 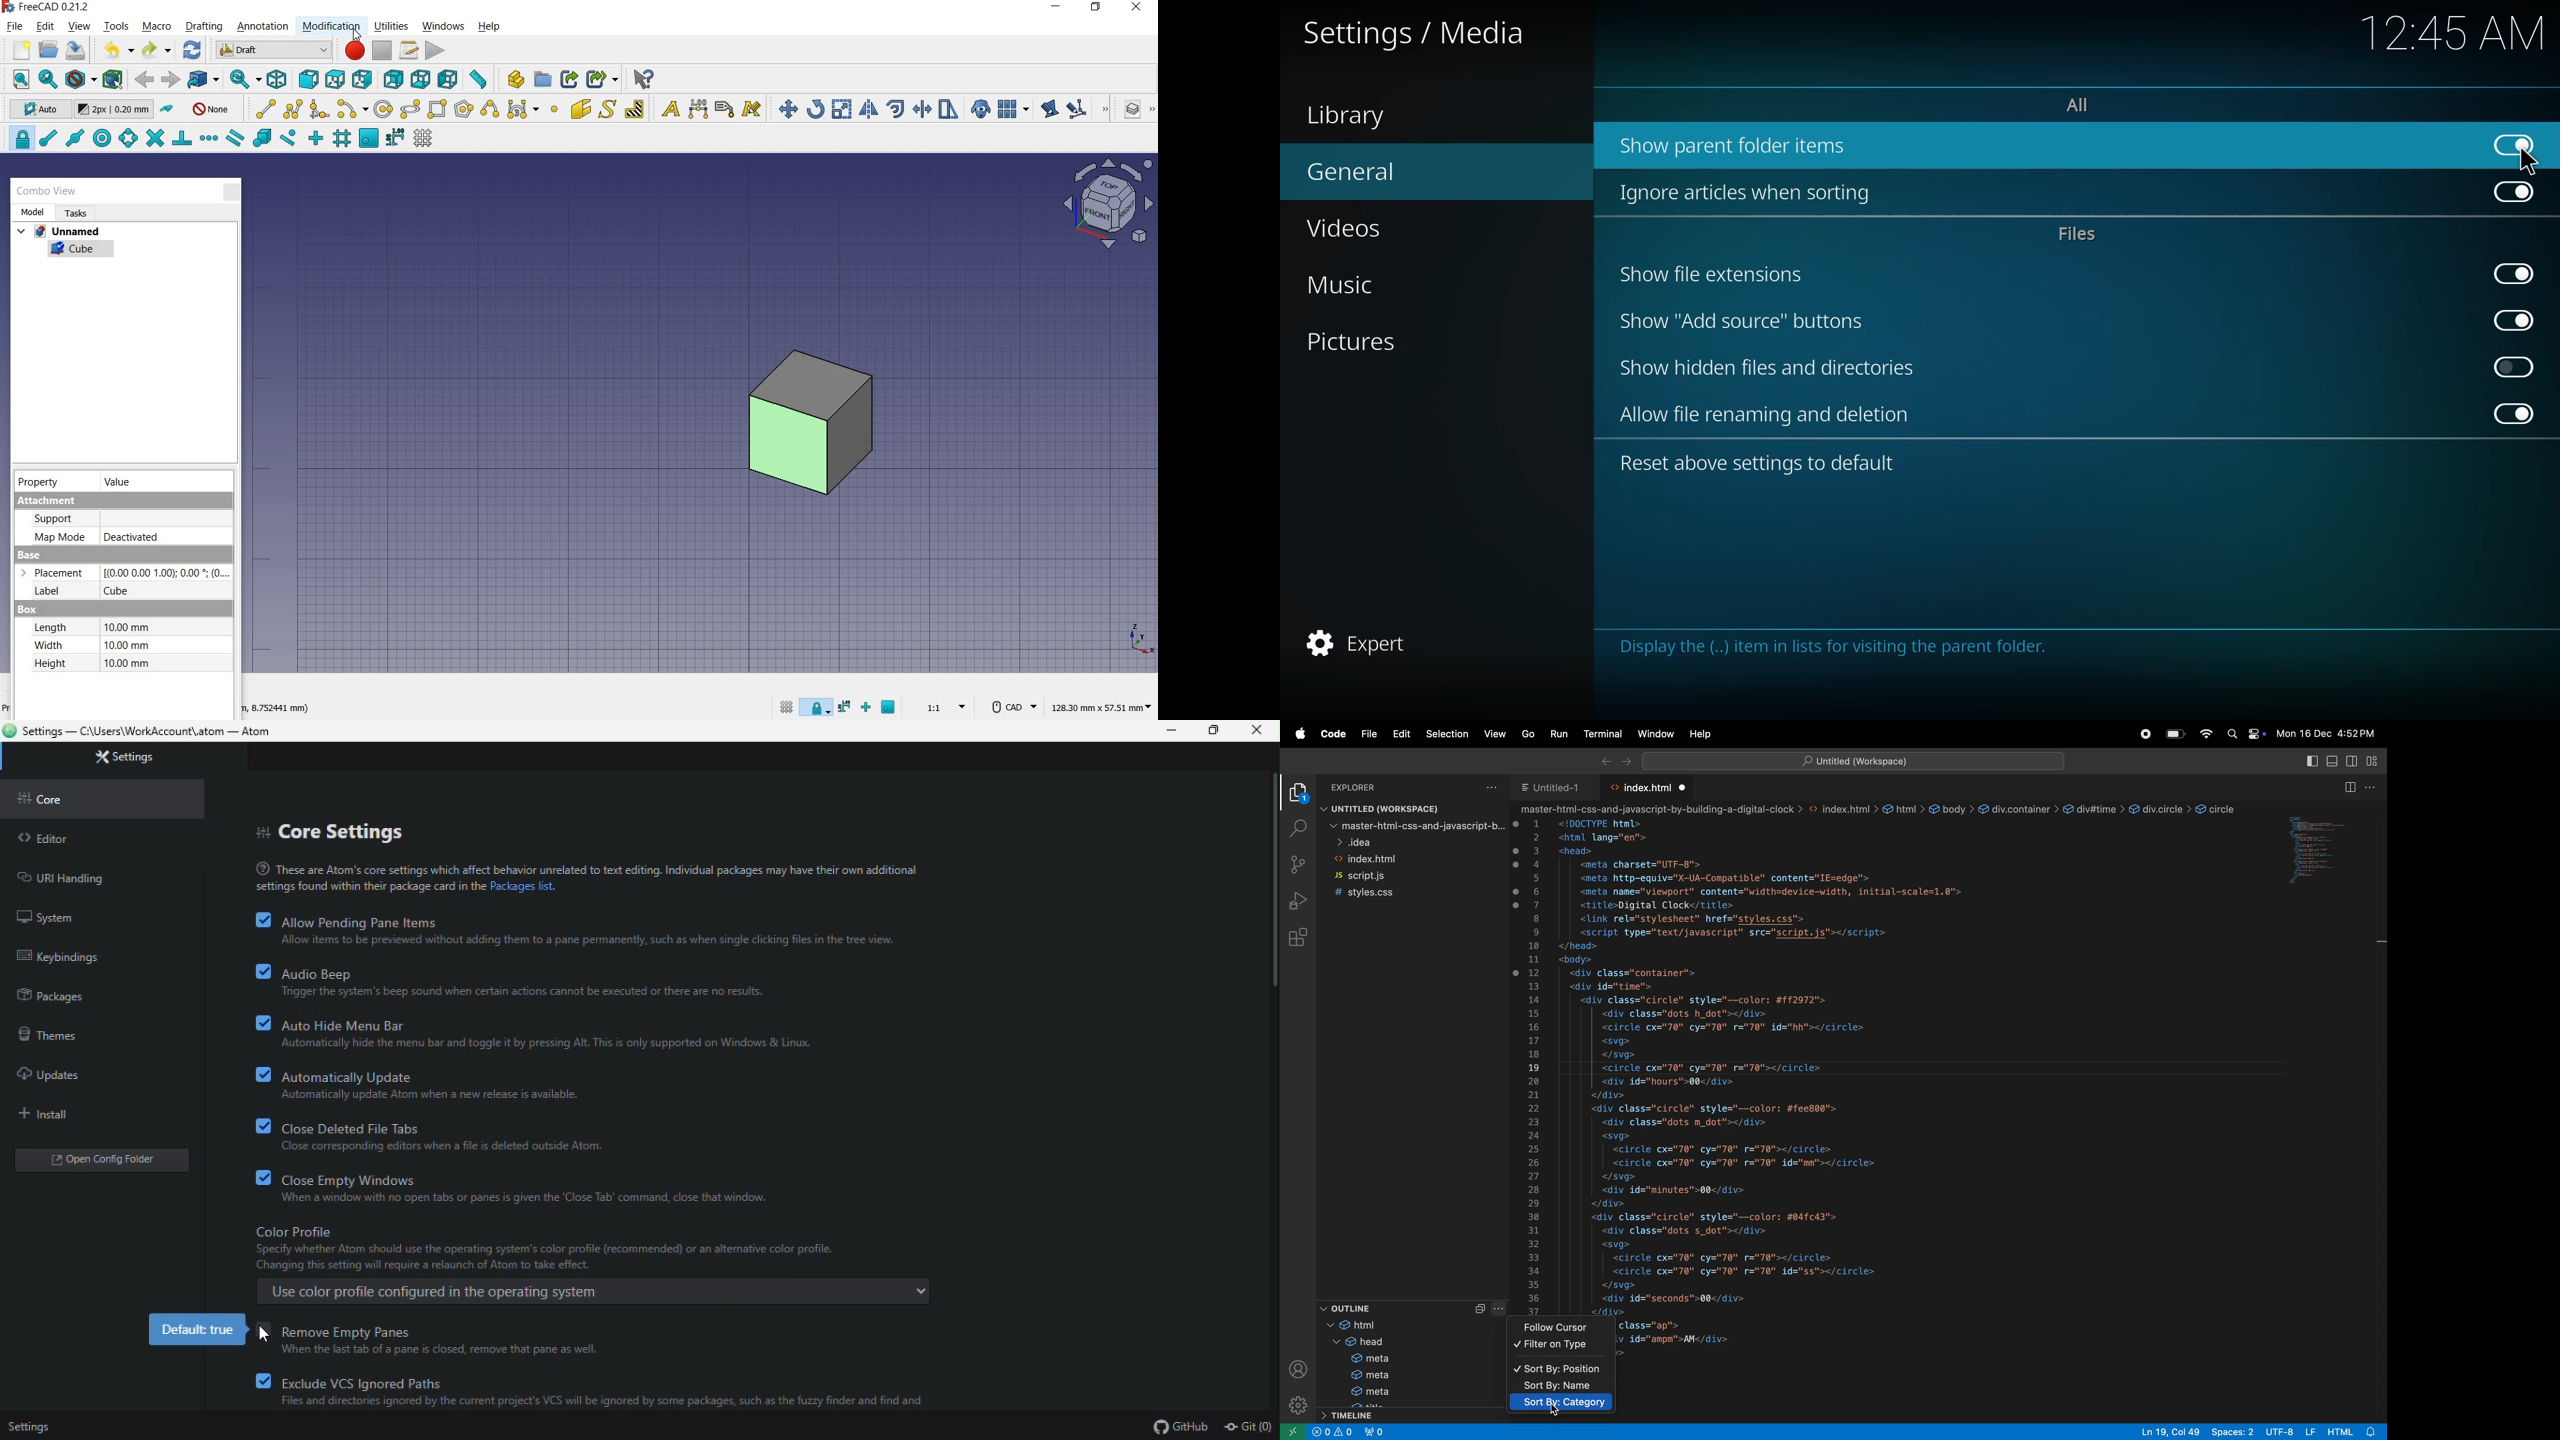 What do you see at coordinates (870, 109) in the screenshot?
I see `mirror` at bounding box center [870, 109].